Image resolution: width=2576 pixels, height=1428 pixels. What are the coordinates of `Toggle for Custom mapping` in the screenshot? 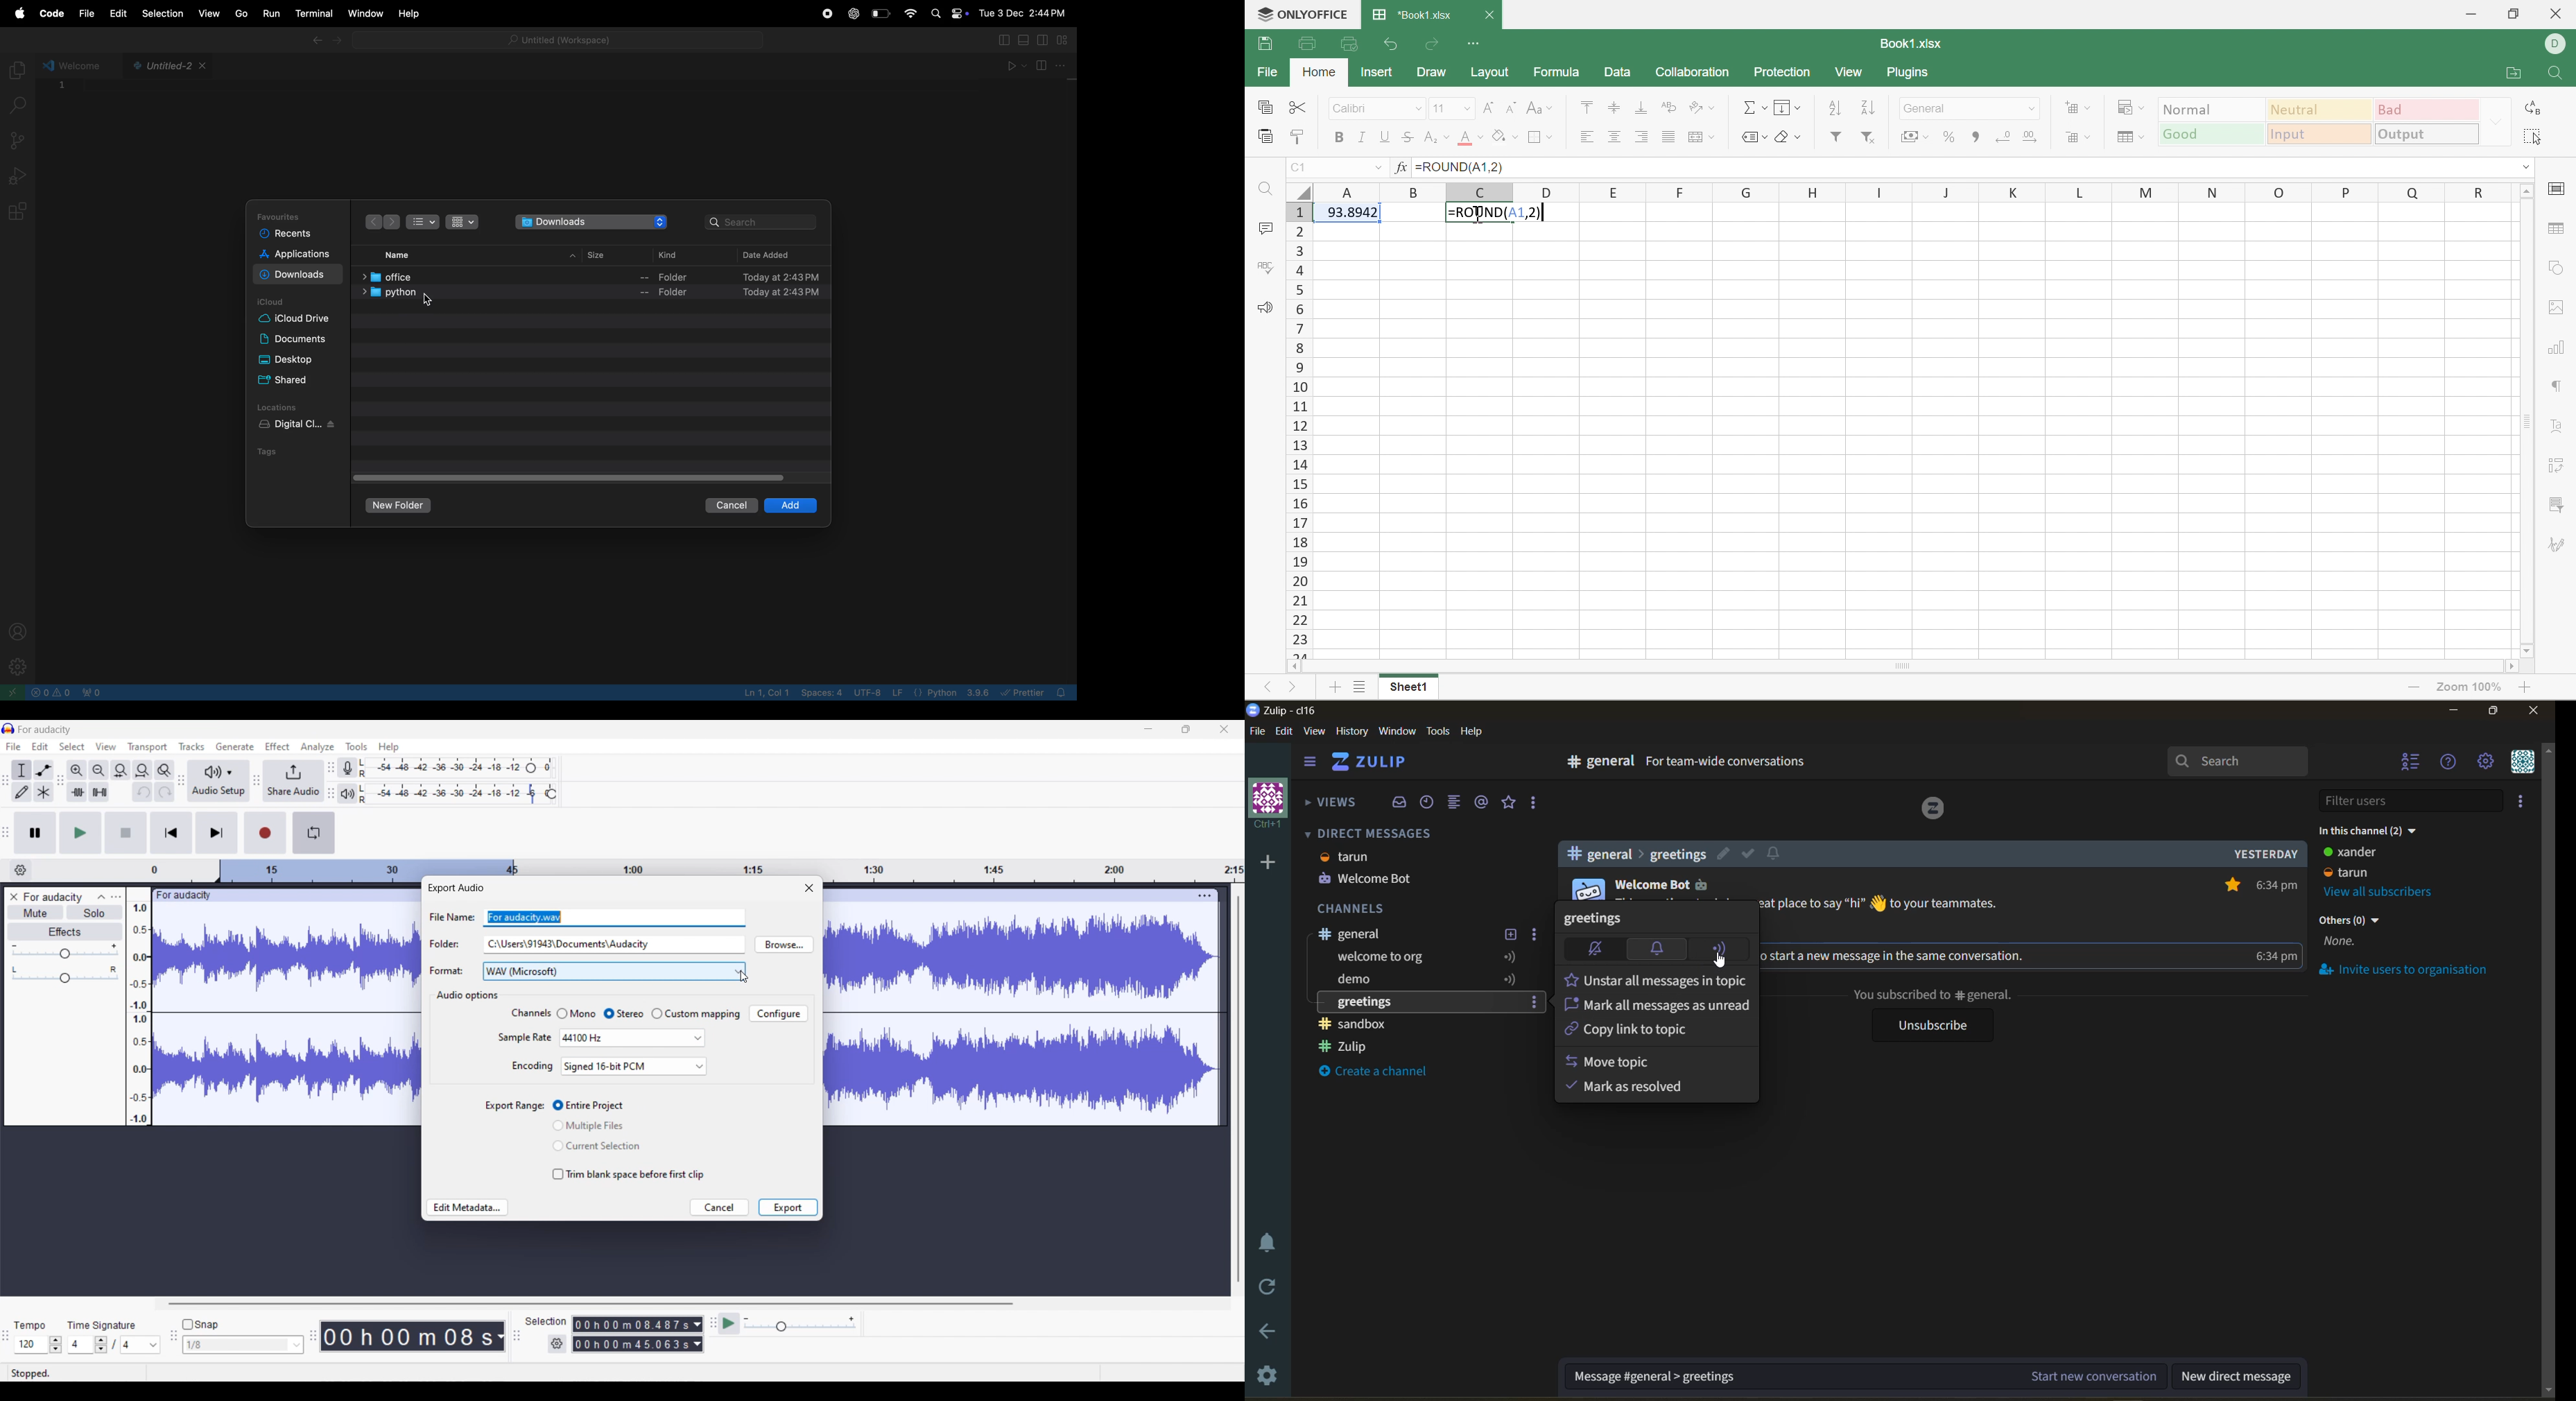 It's located at (696, 1014).